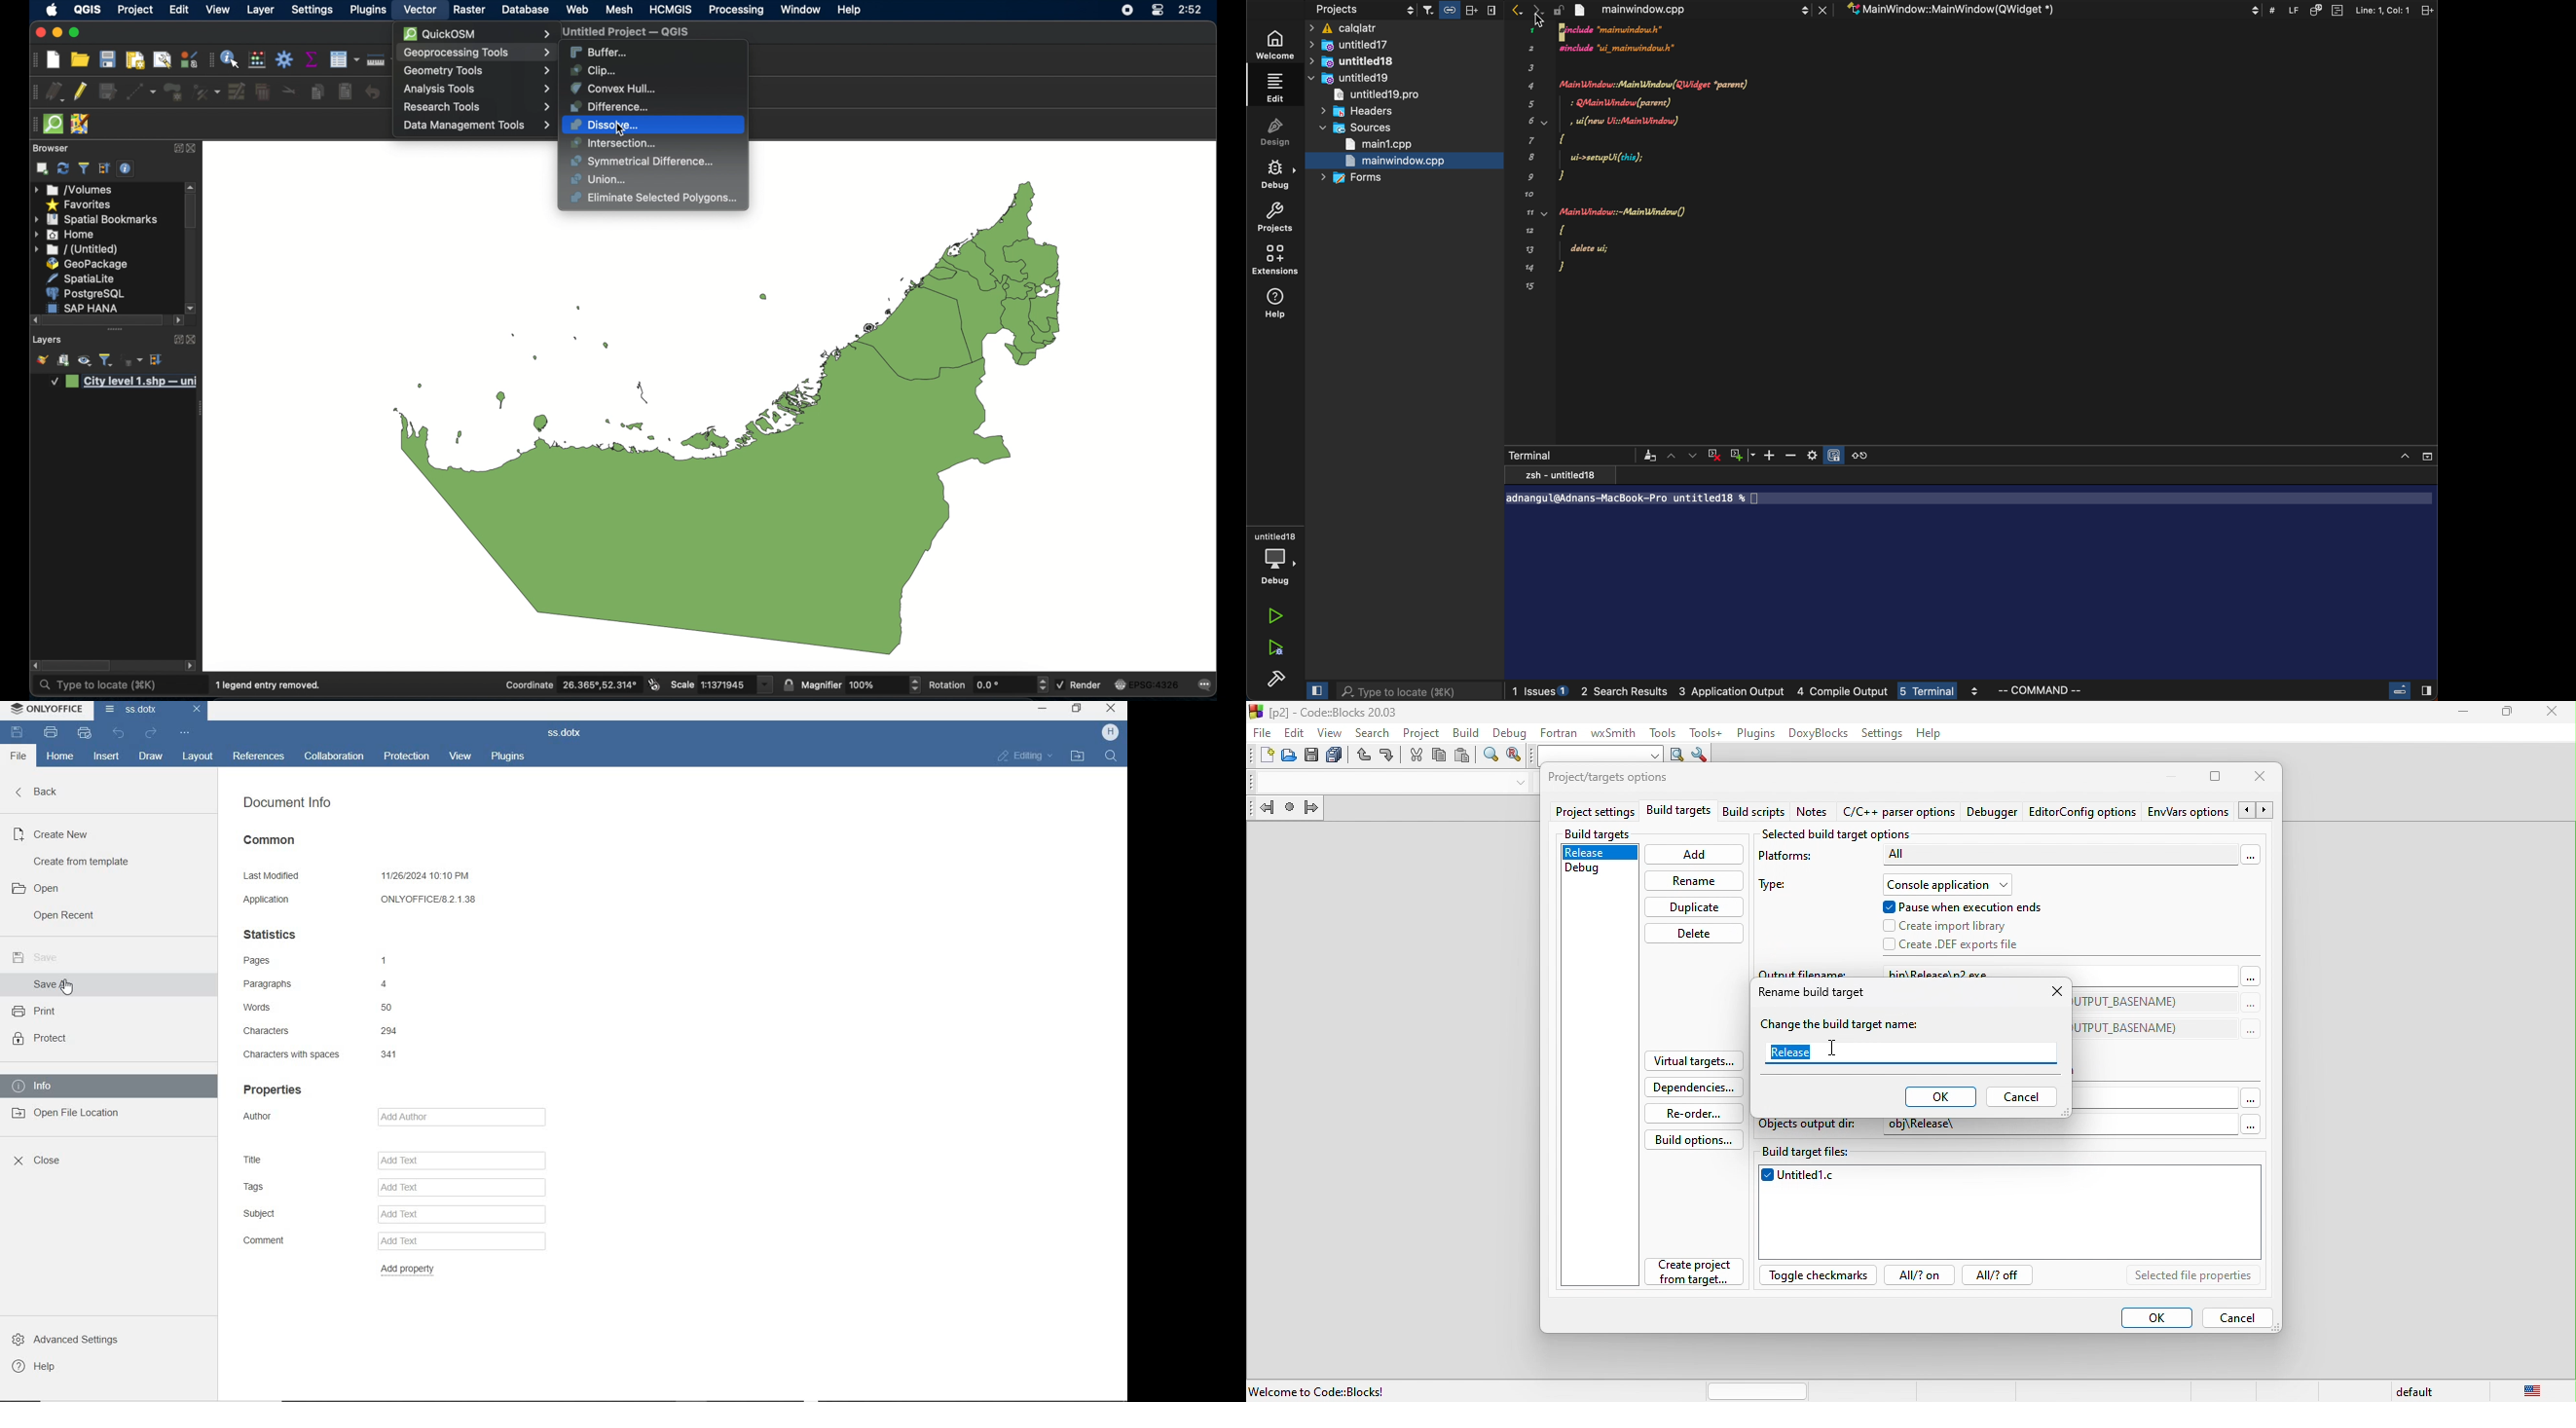 The height and width of the screenshot is (1428, 2576). I want to click on delete, so click(1695, 934).